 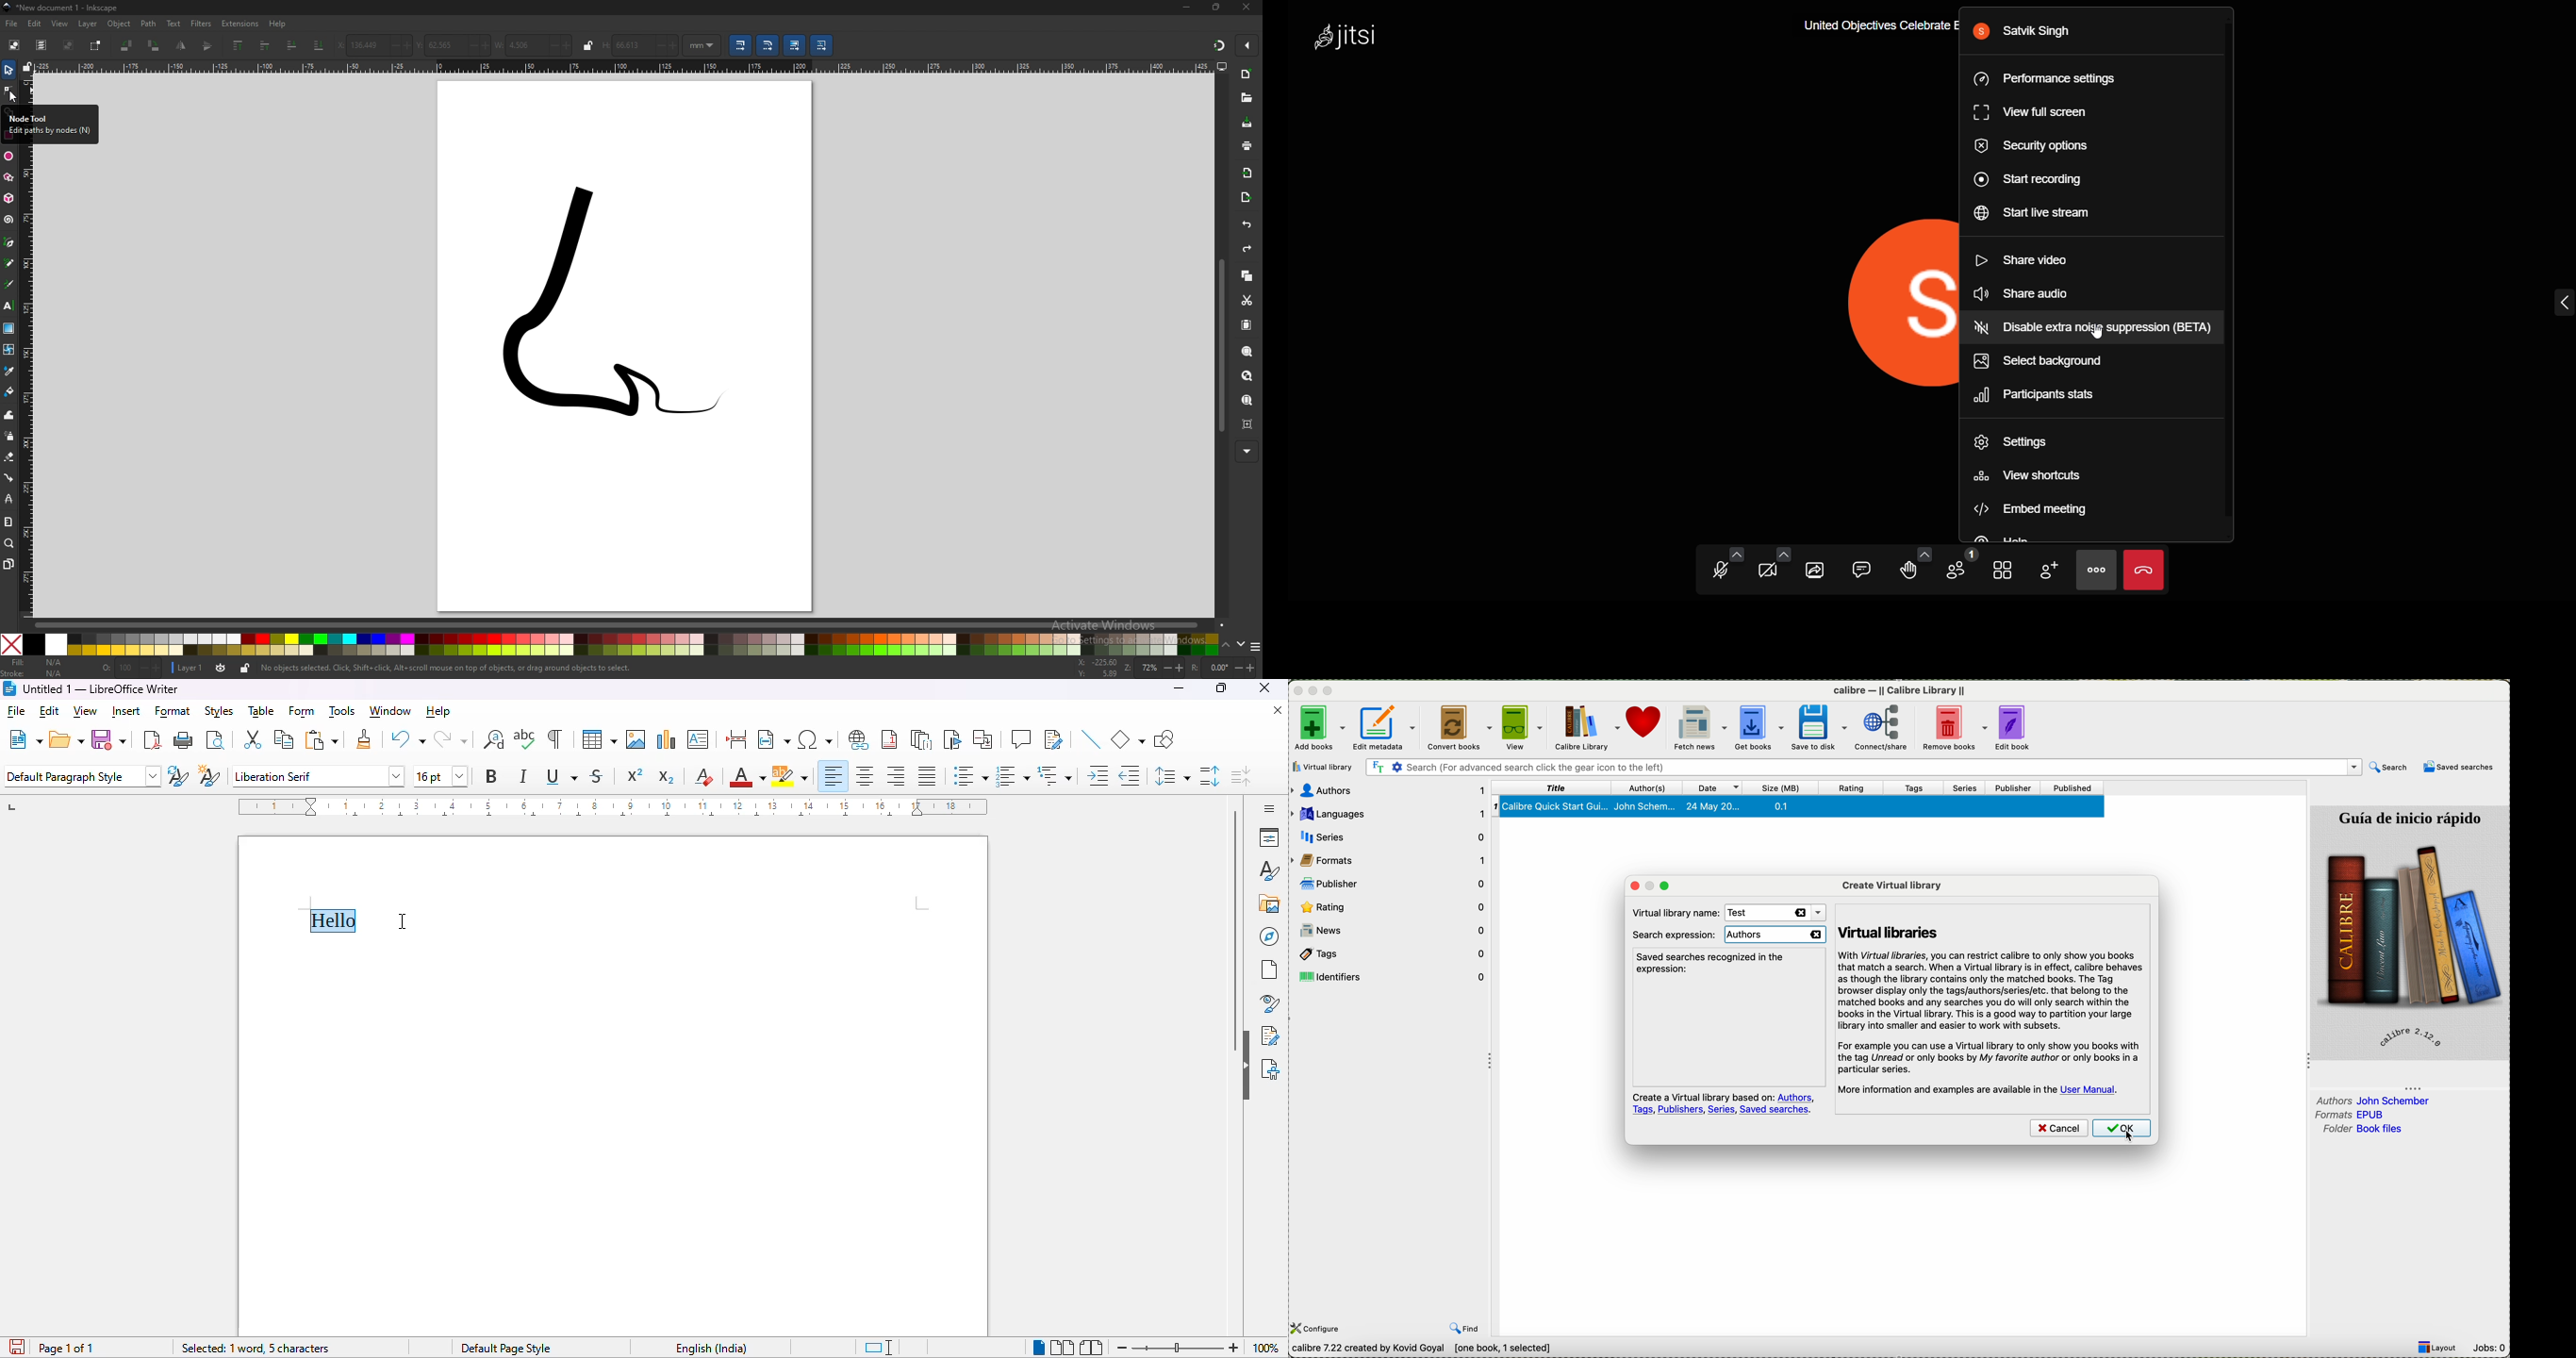 What do you see at coordinates (82, 776) in the screenshot?
I see `Default paragraph style` at bounding box center [82, 776].